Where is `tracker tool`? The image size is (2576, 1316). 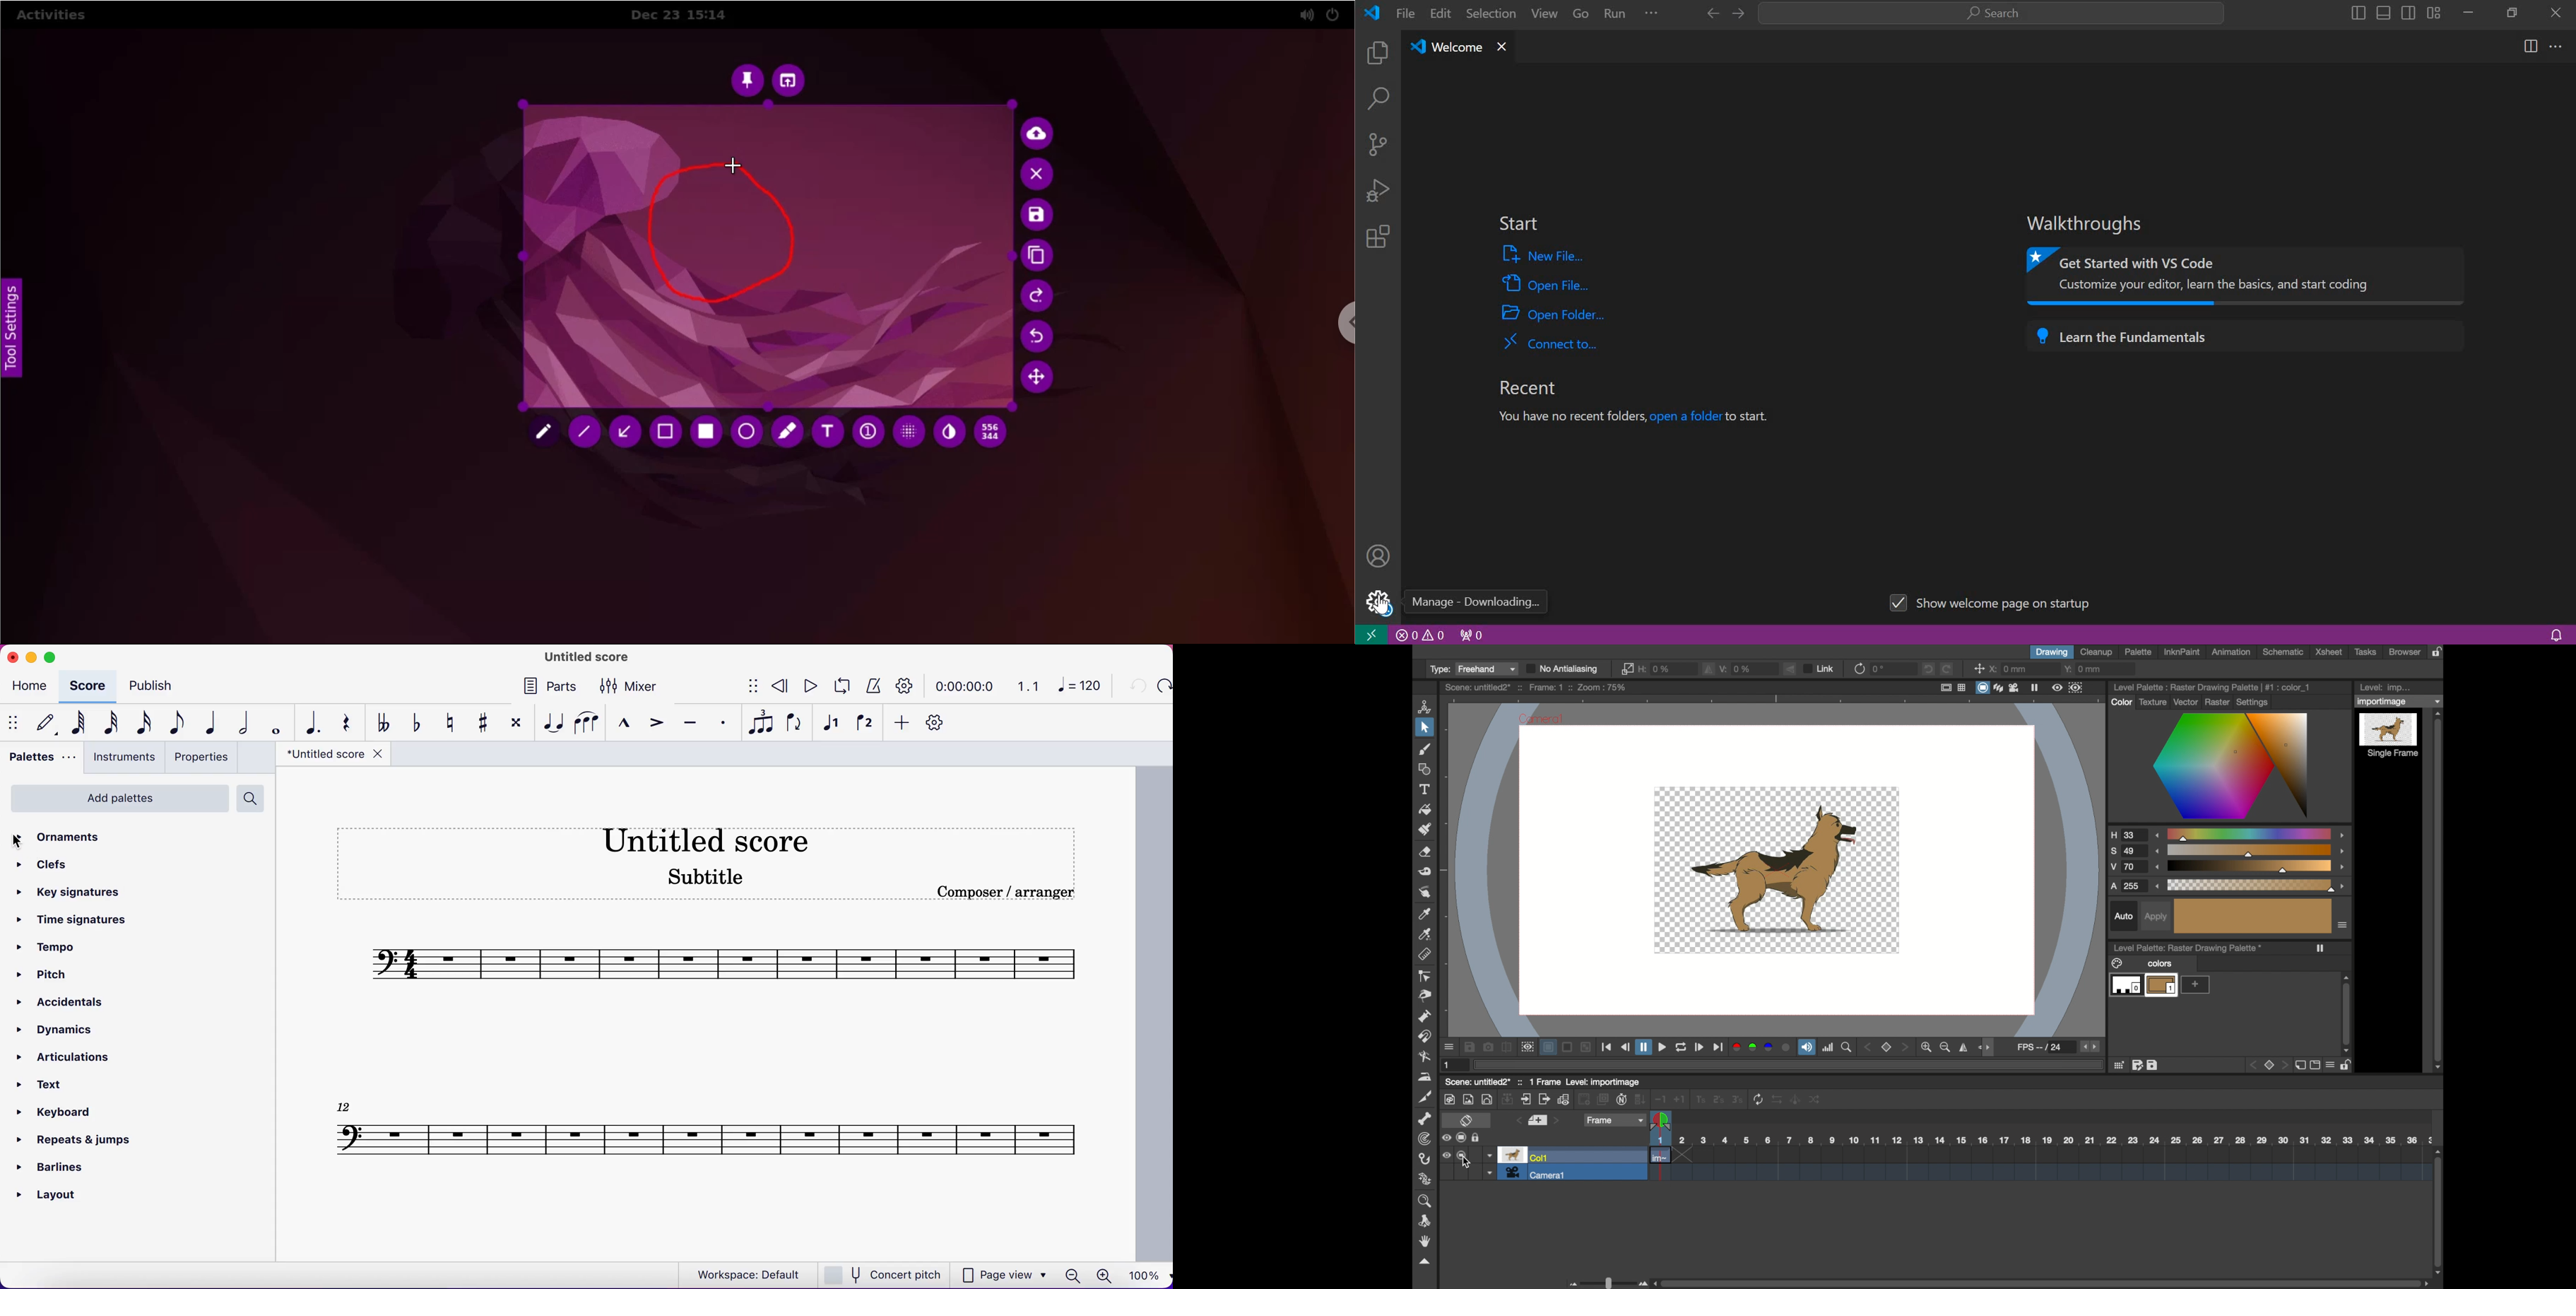
tracker tool is located at coordinates (1424, 1139).